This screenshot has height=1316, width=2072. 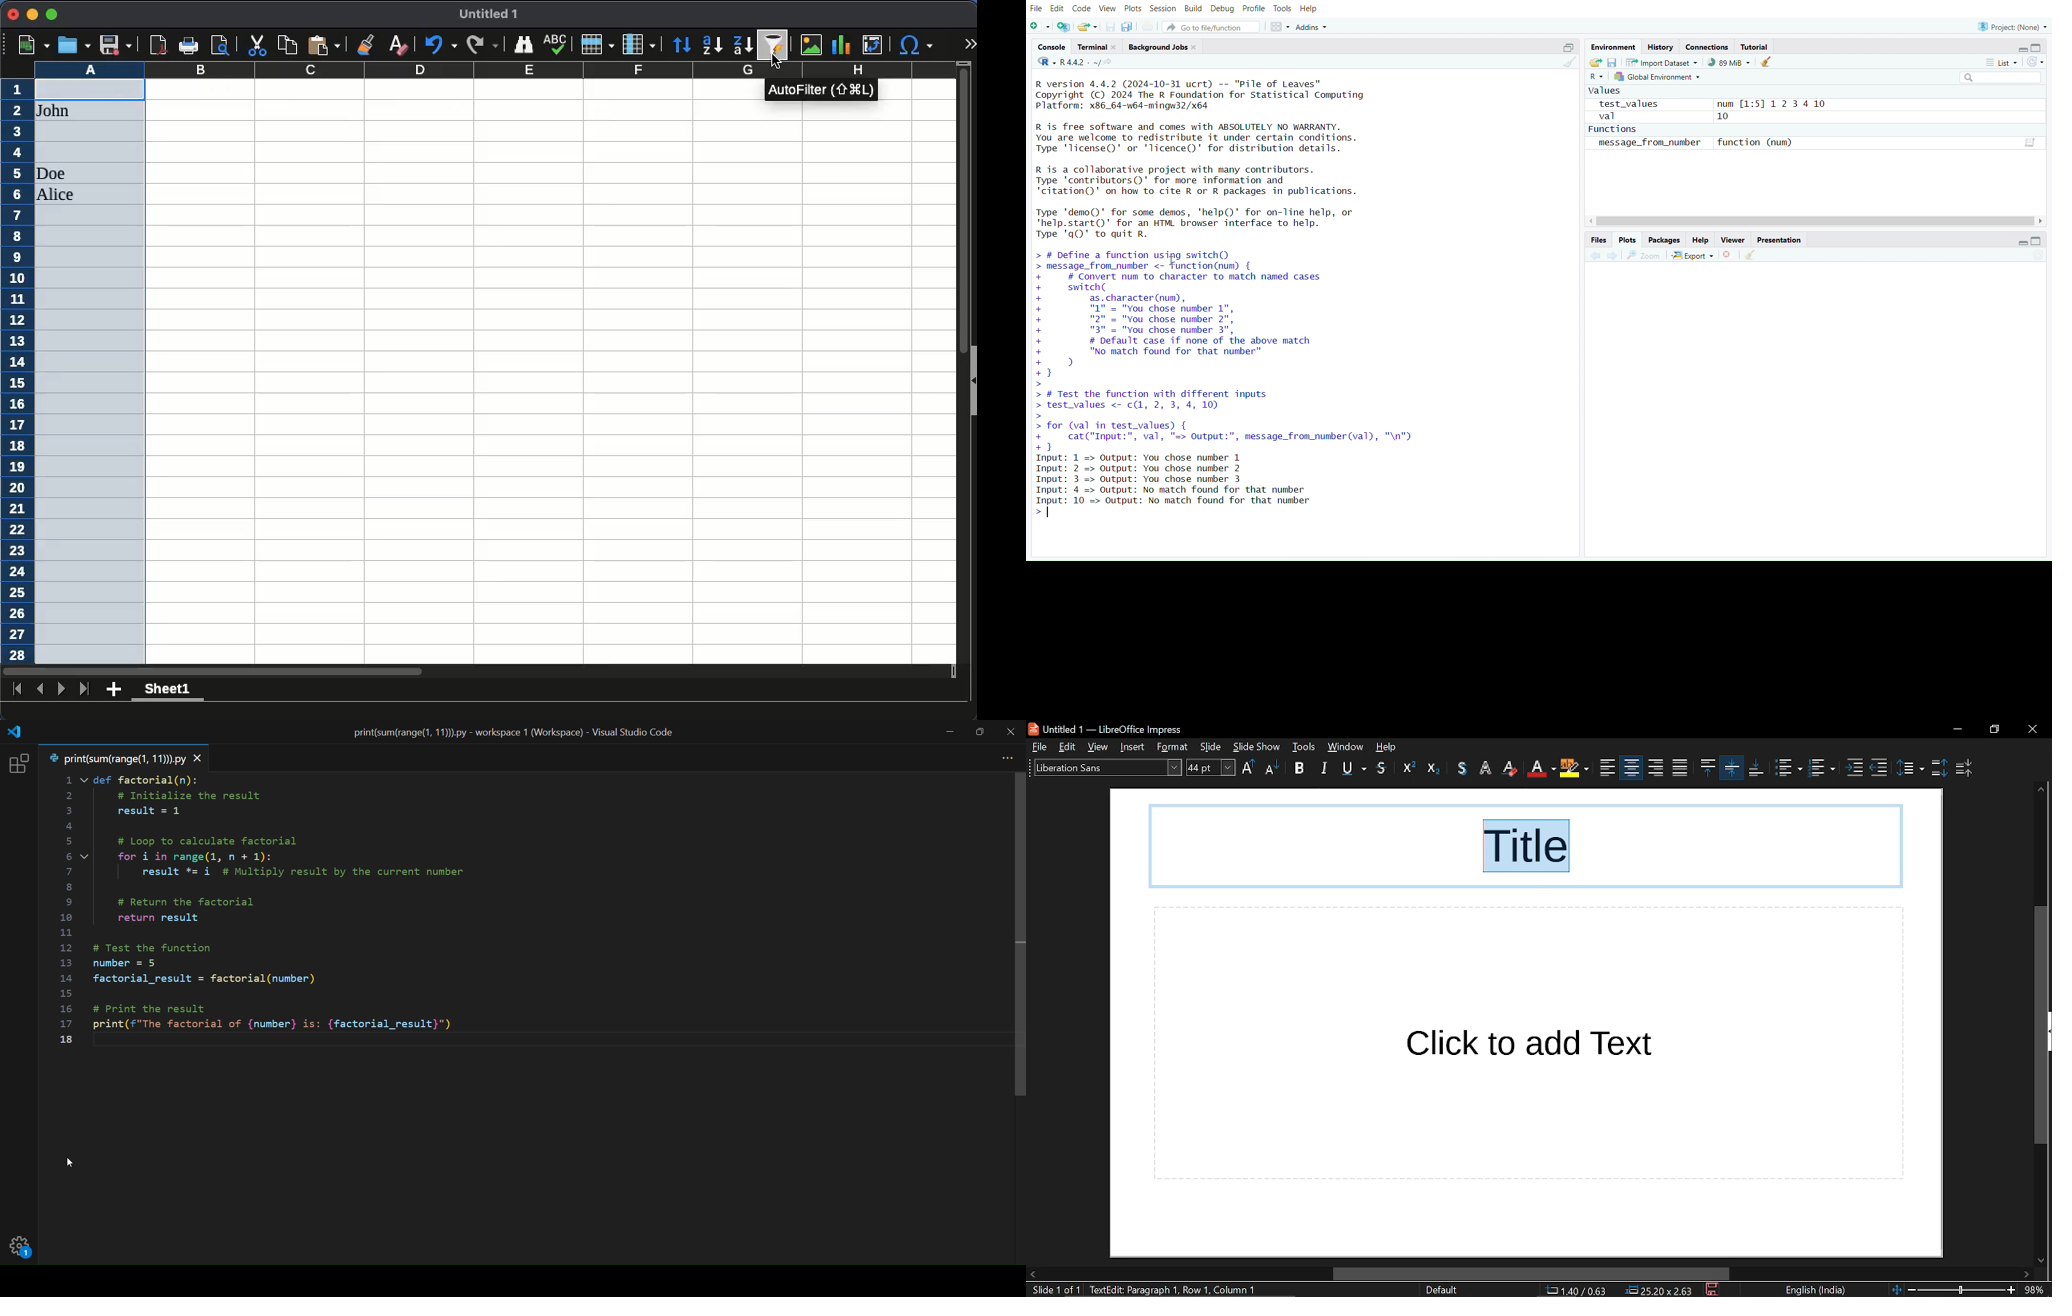 What do you see at coordinates (1279, 27) in the screenshot?
I see `Workspace panes` at bounding box center [1279, 27].